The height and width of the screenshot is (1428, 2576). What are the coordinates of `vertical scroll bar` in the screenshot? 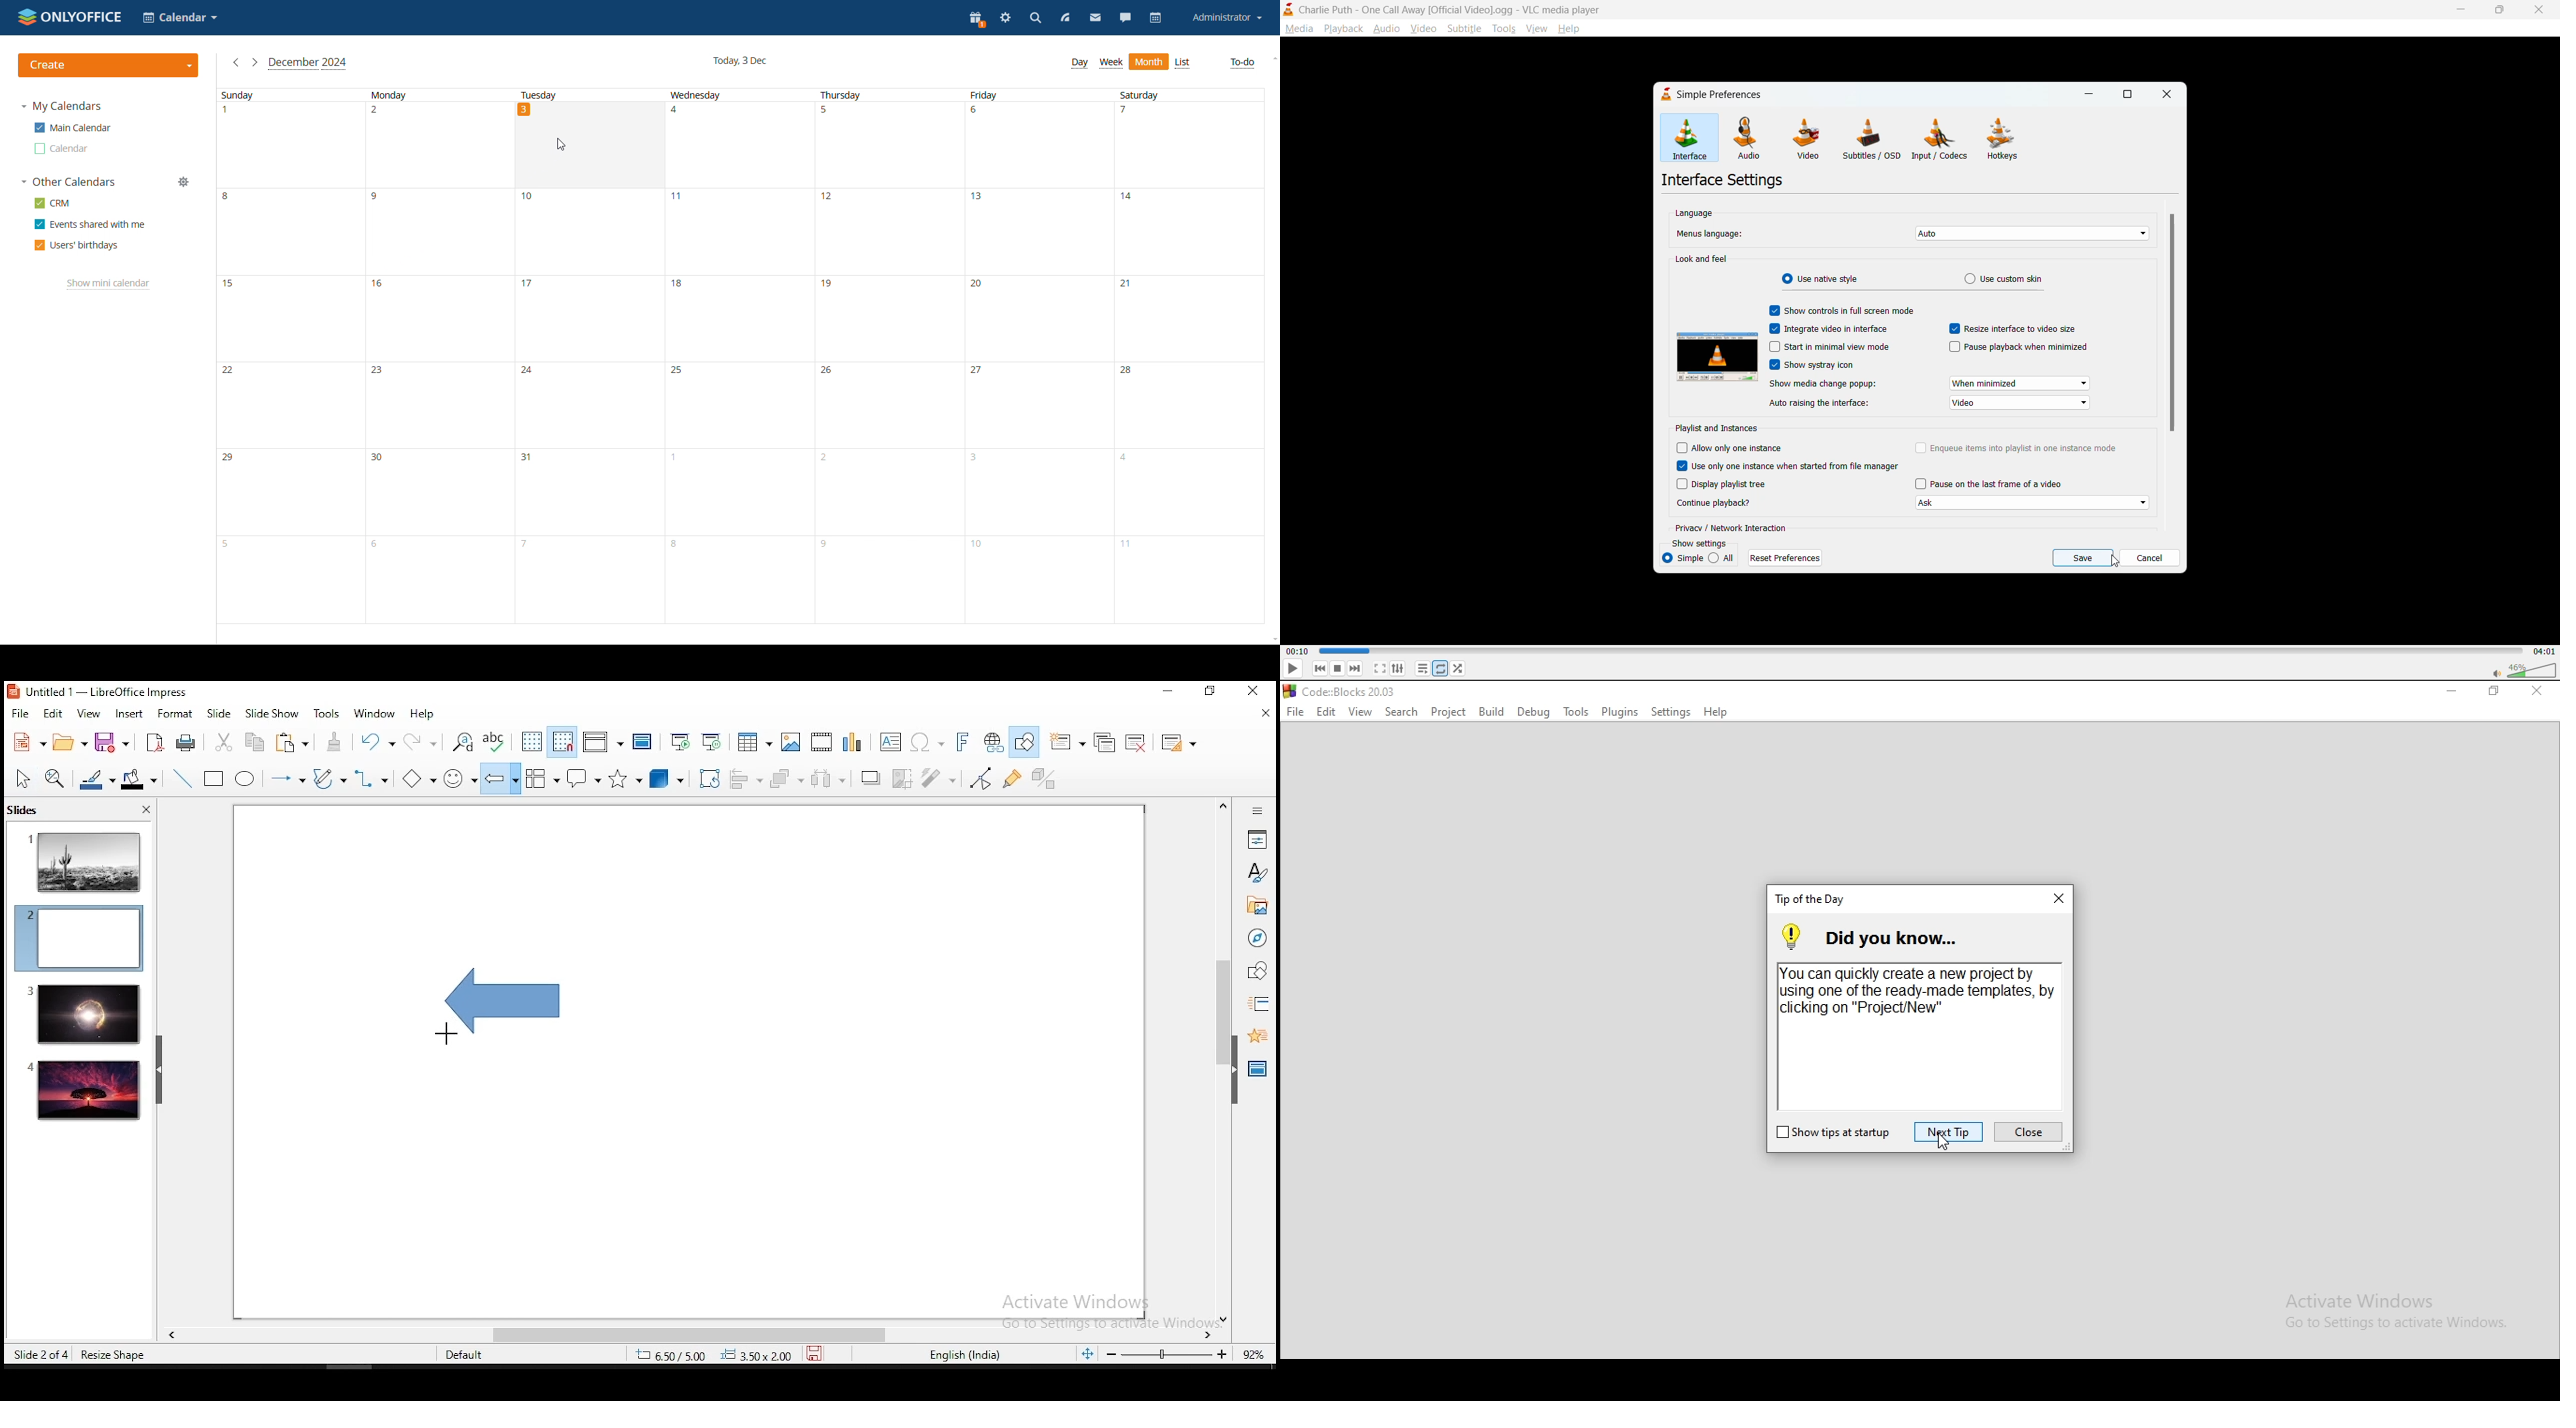 It's located at (2174, 323).